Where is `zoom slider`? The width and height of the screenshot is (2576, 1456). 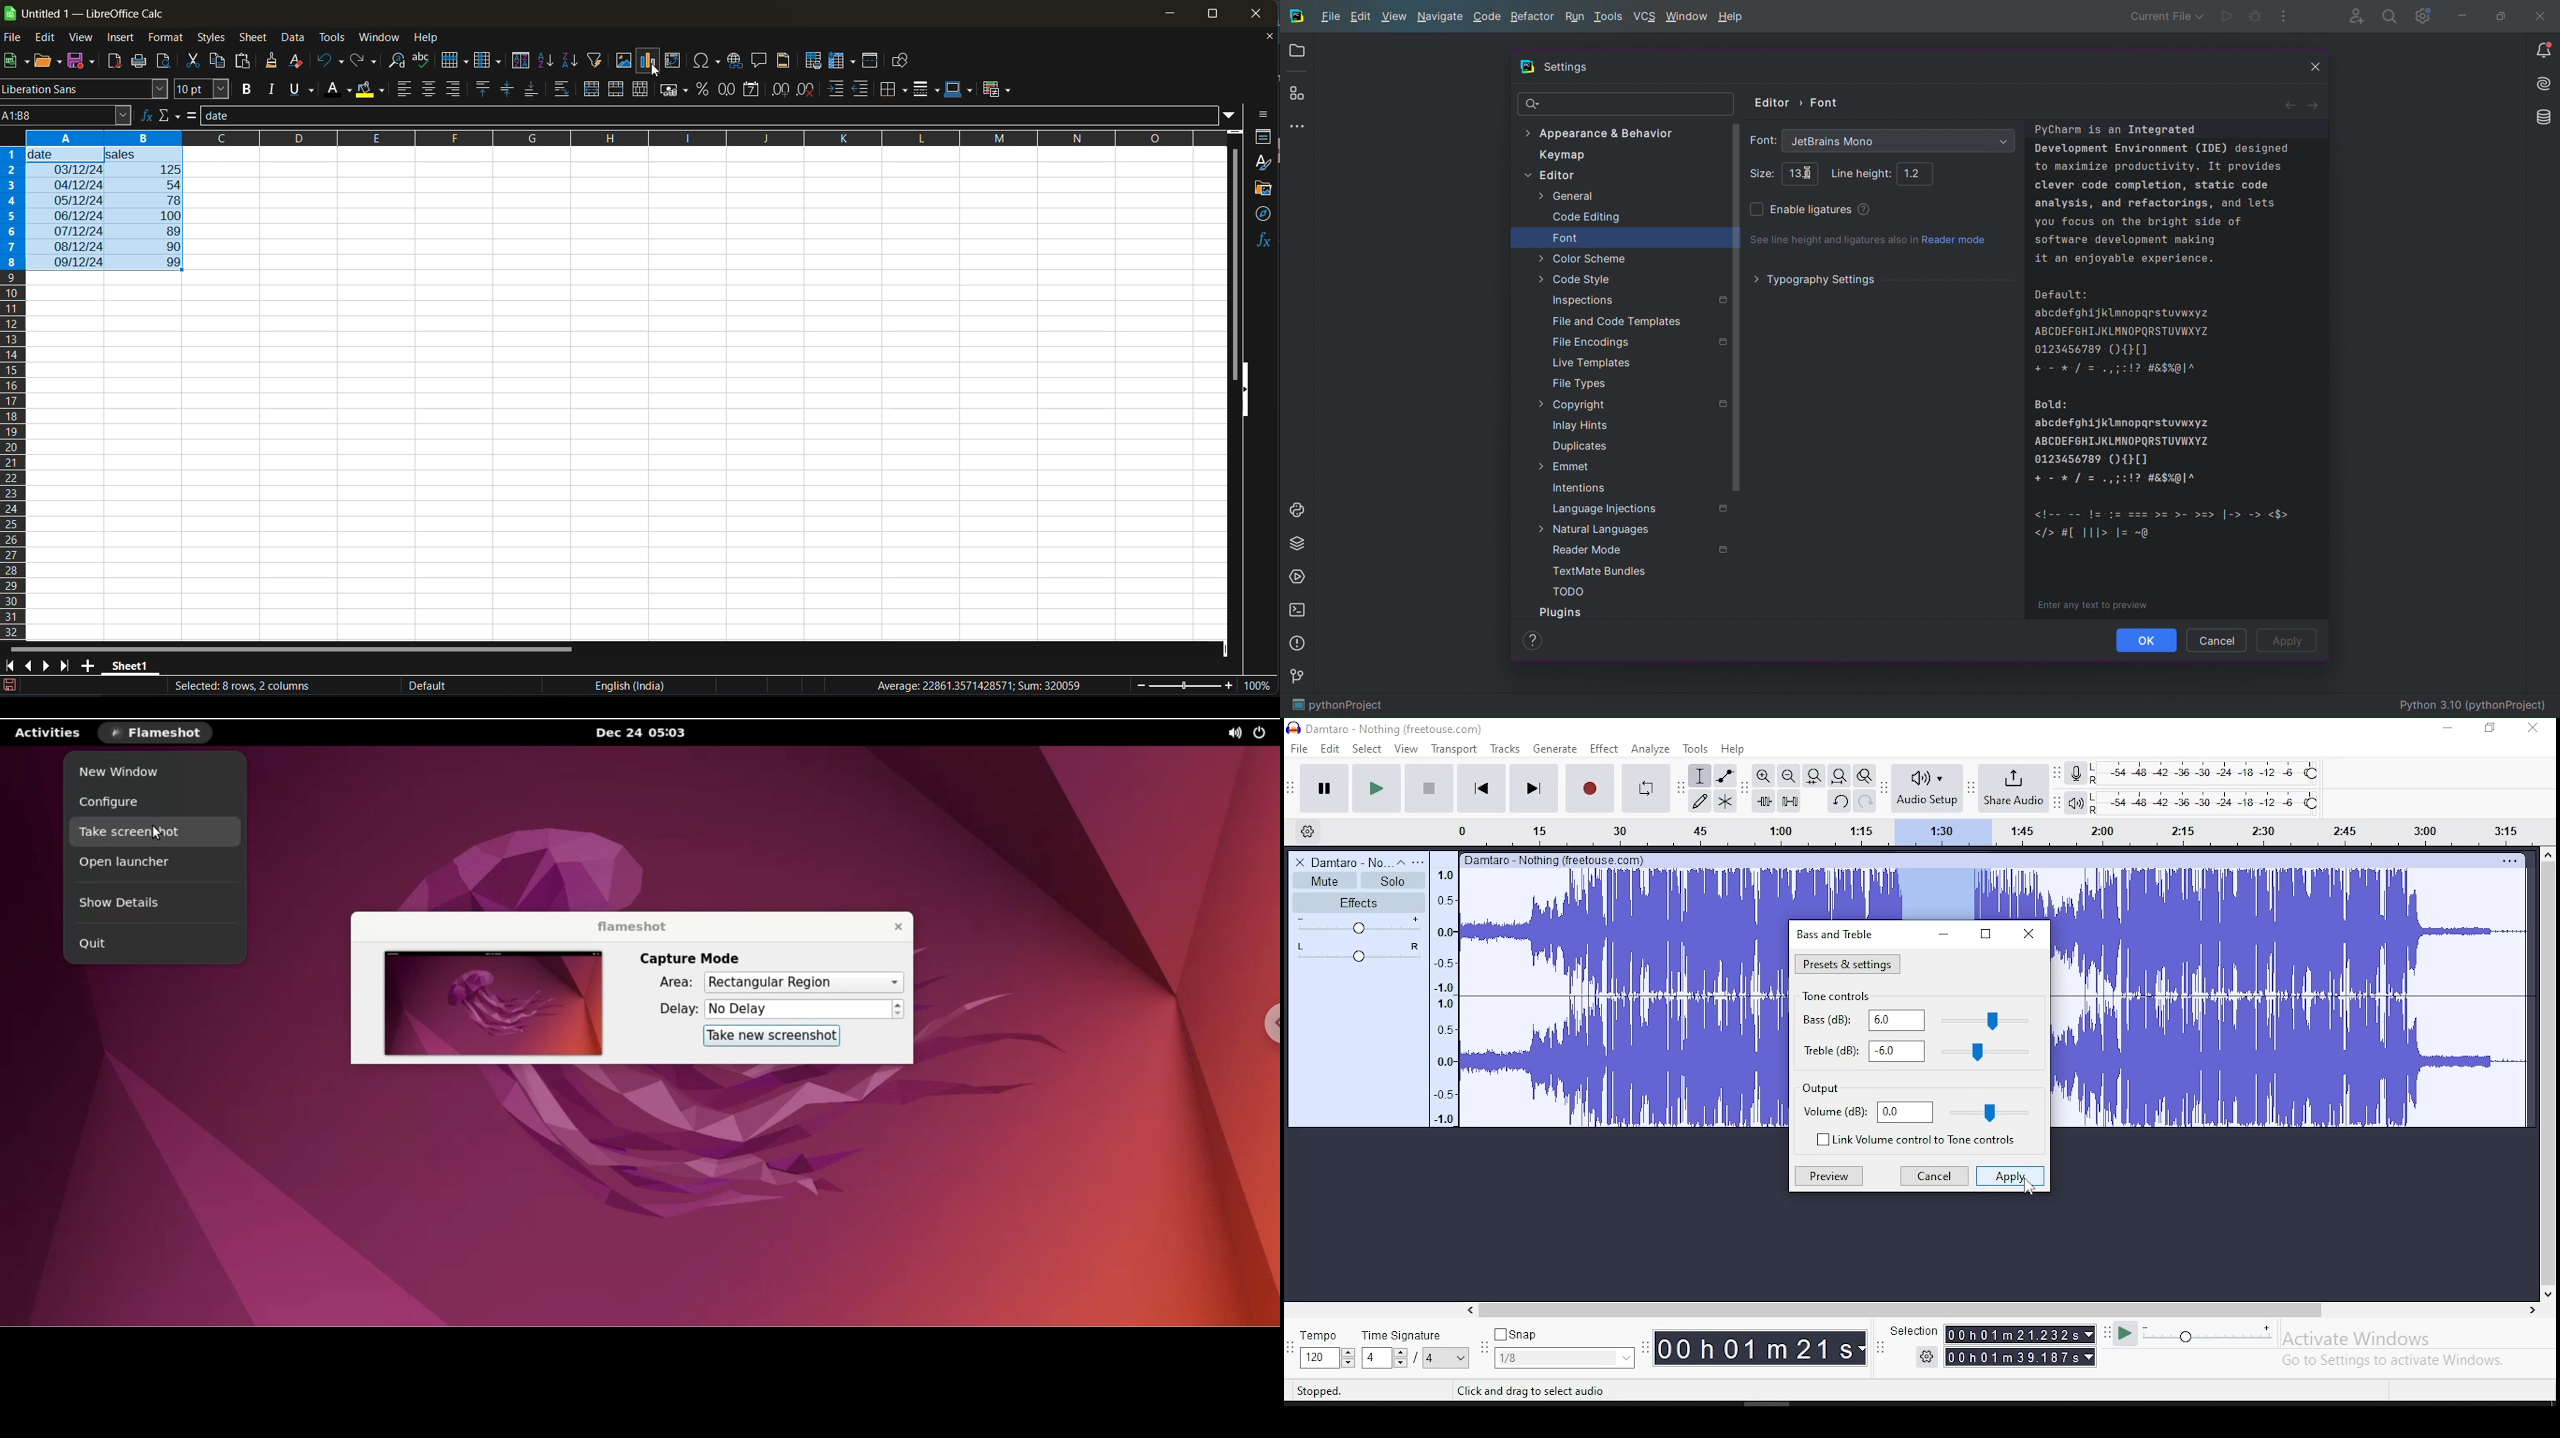
zoom slider is located at coordinates (1182, 686).